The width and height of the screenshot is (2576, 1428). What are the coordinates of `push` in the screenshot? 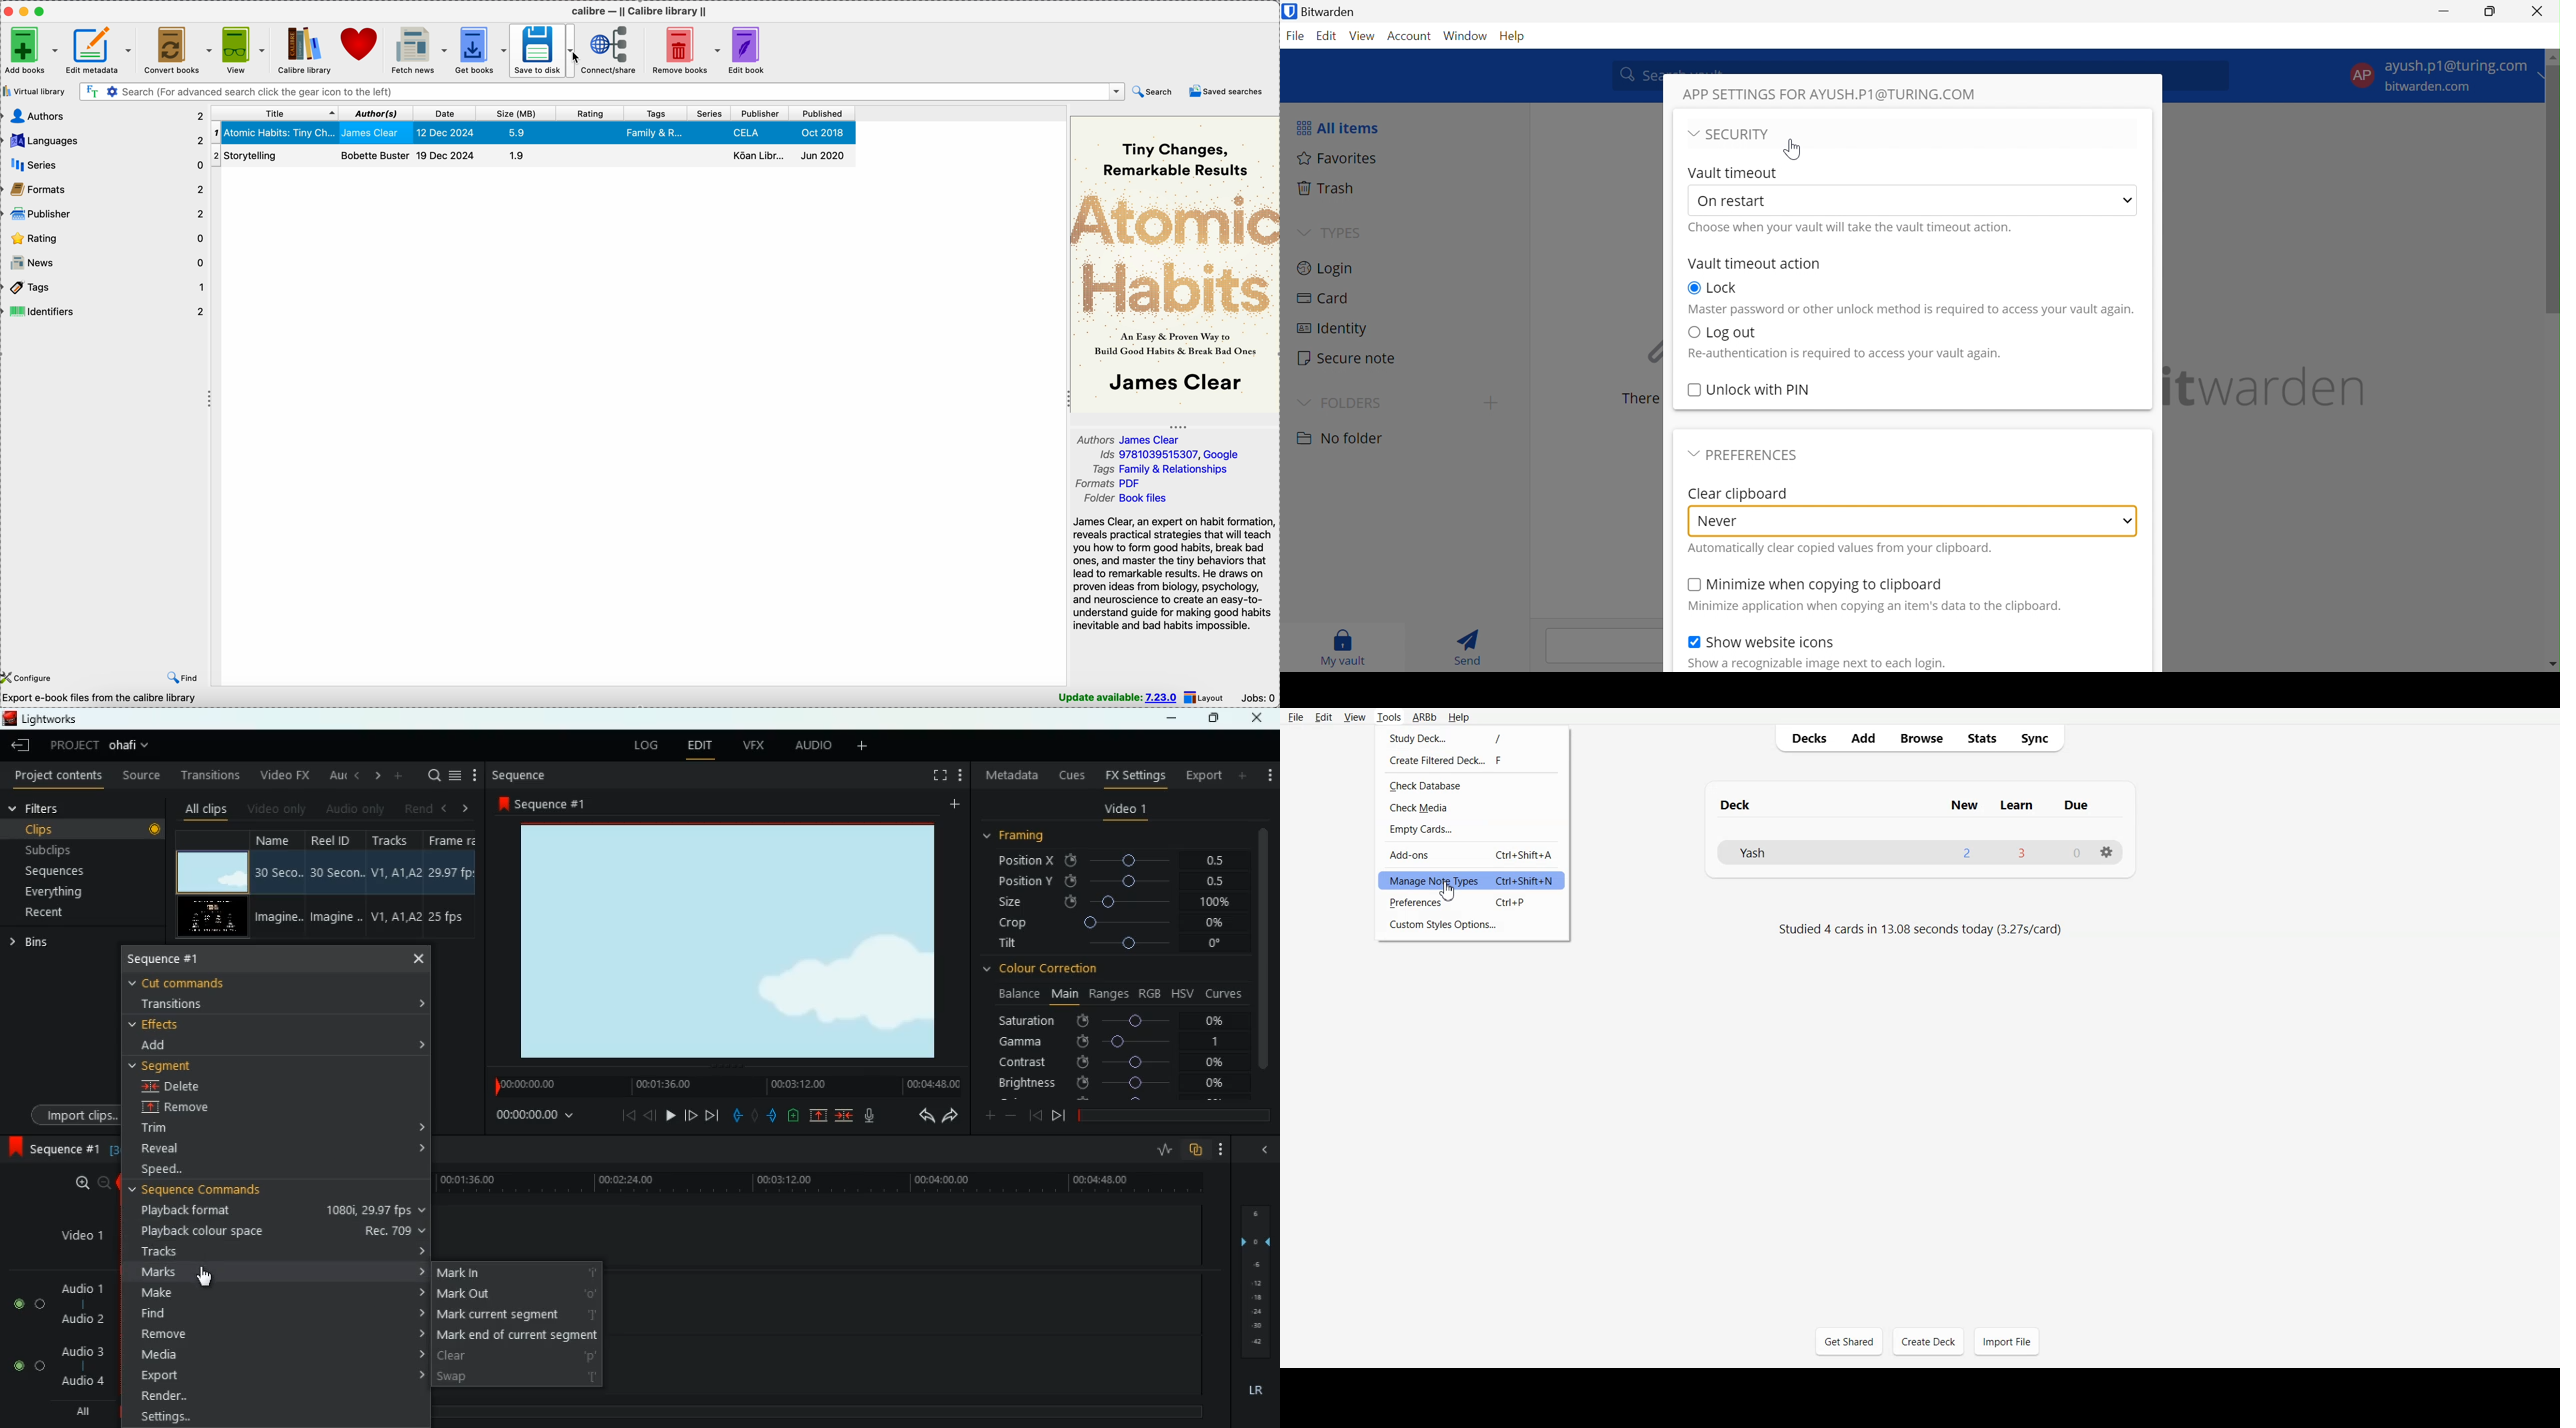 It's located at (772, 1116).